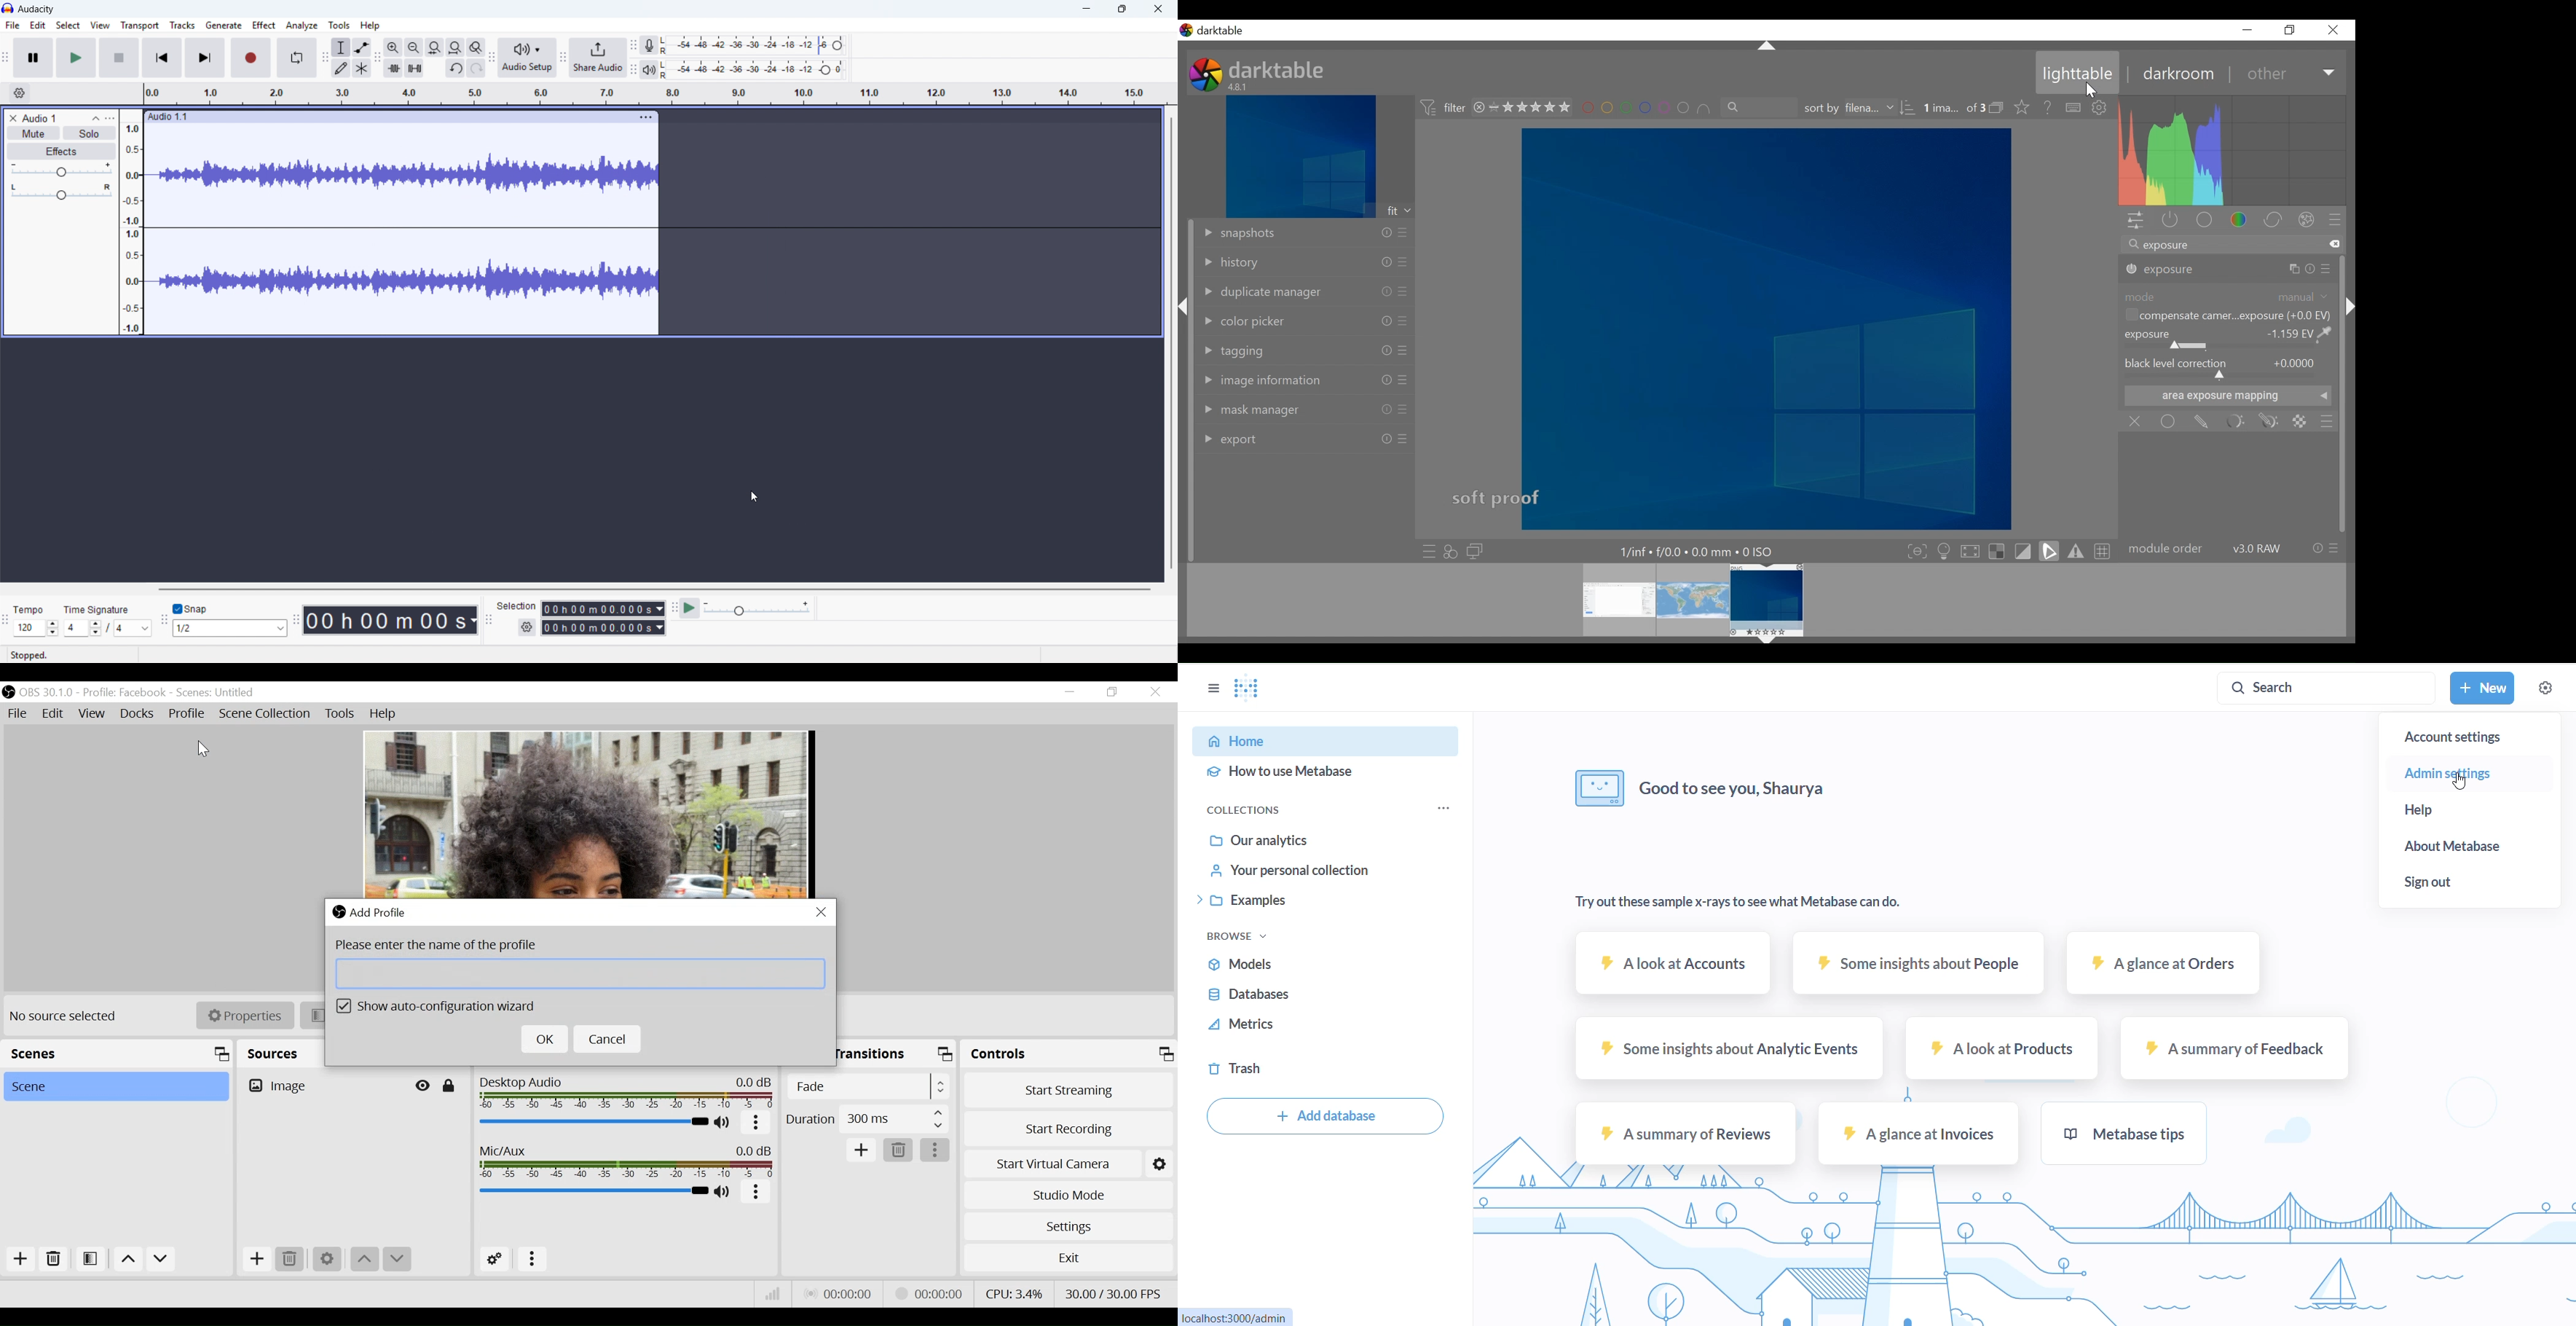 This screenshot has height=1344, width=2576. I want to click on Selection start time , so click(603, 608).